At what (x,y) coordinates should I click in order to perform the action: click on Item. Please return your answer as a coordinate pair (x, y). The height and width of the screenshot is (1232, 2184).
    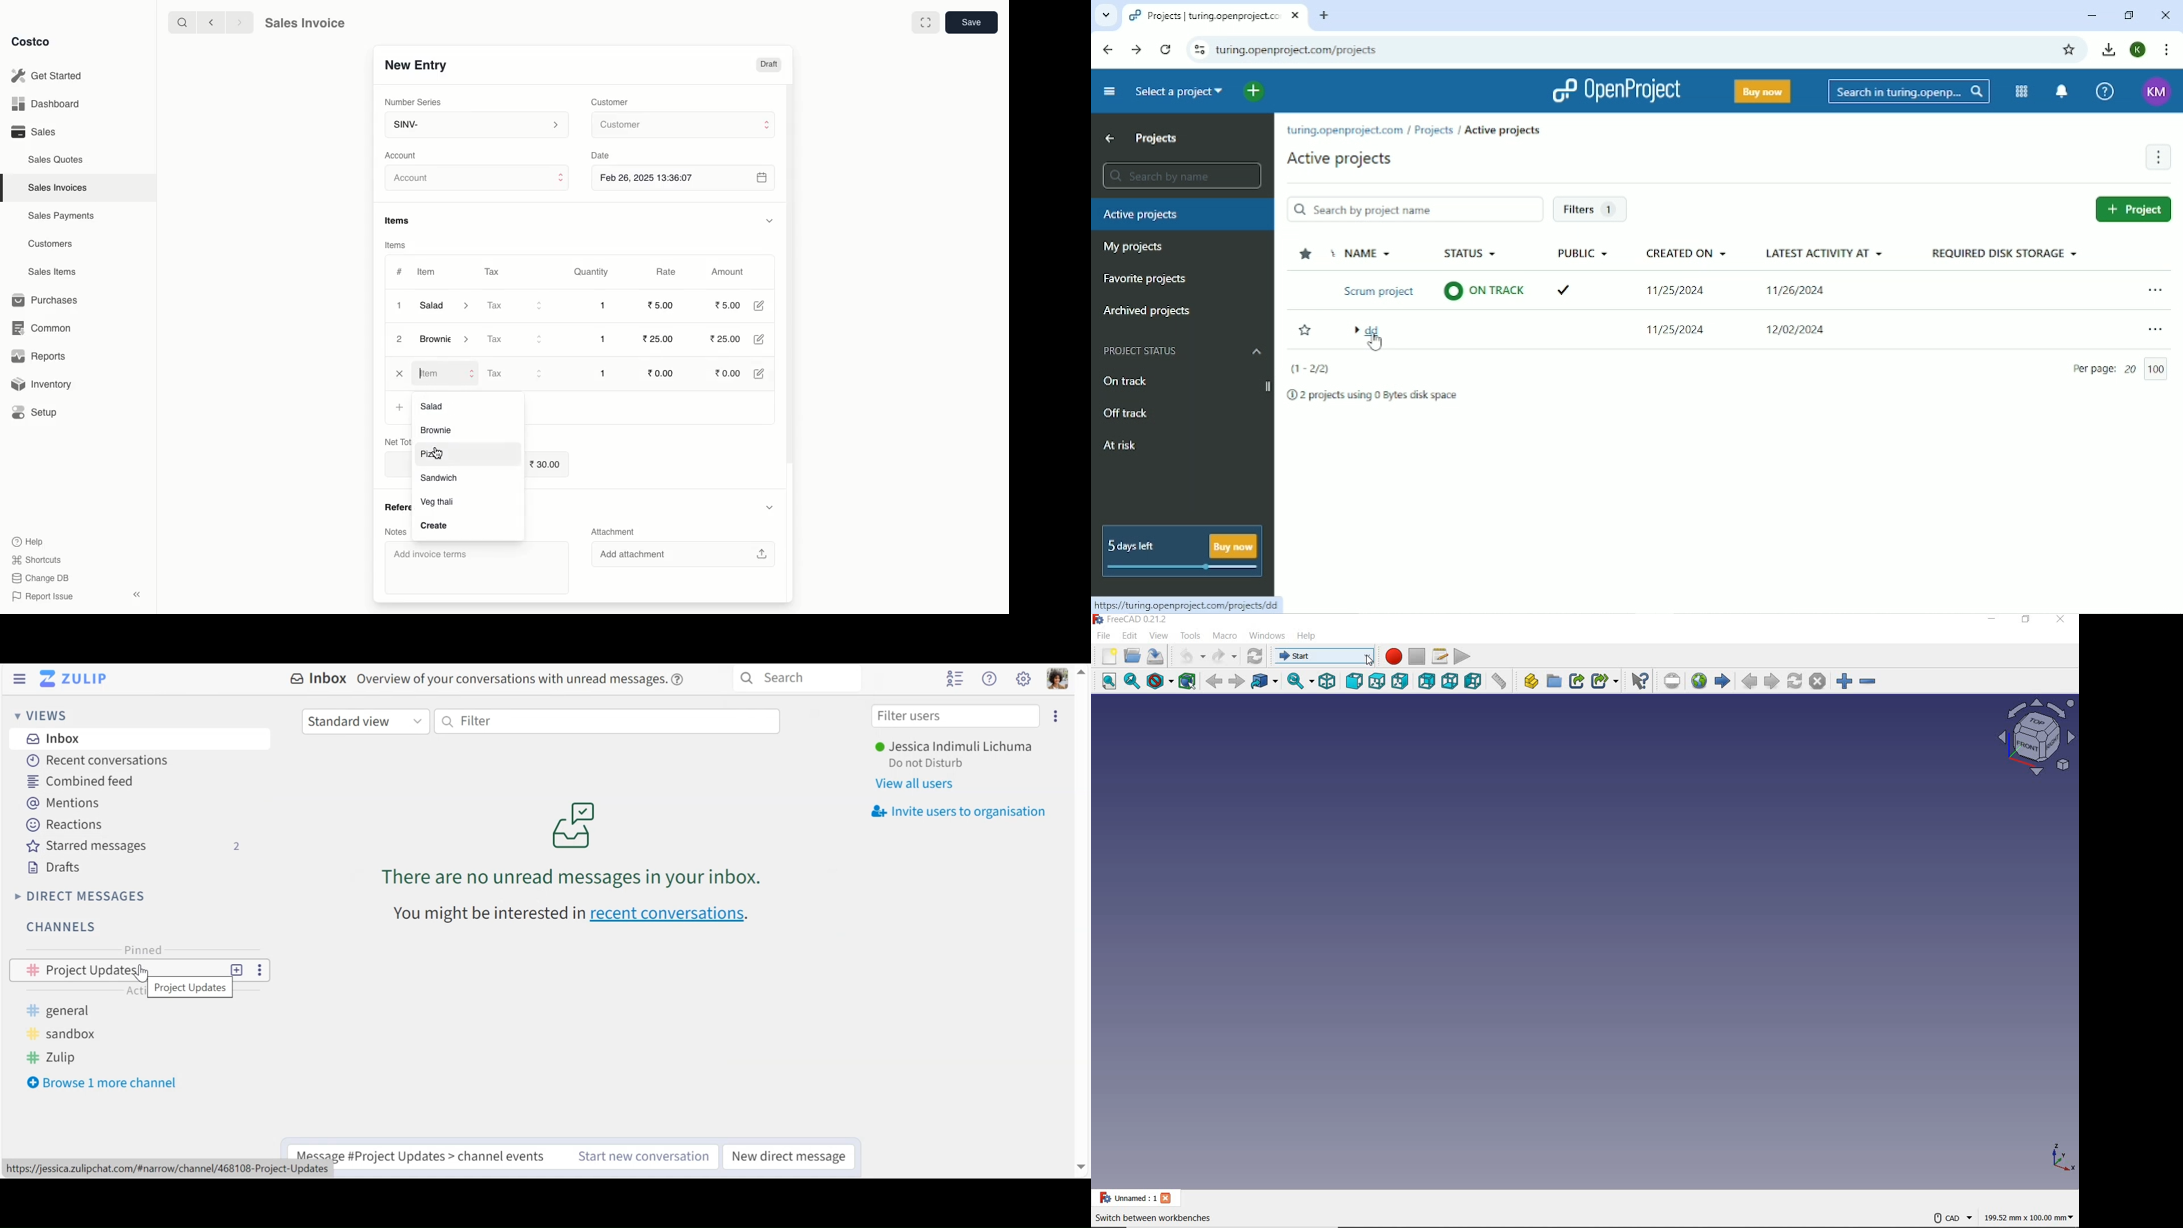
    Looking at the image, I should click on (428, 273).